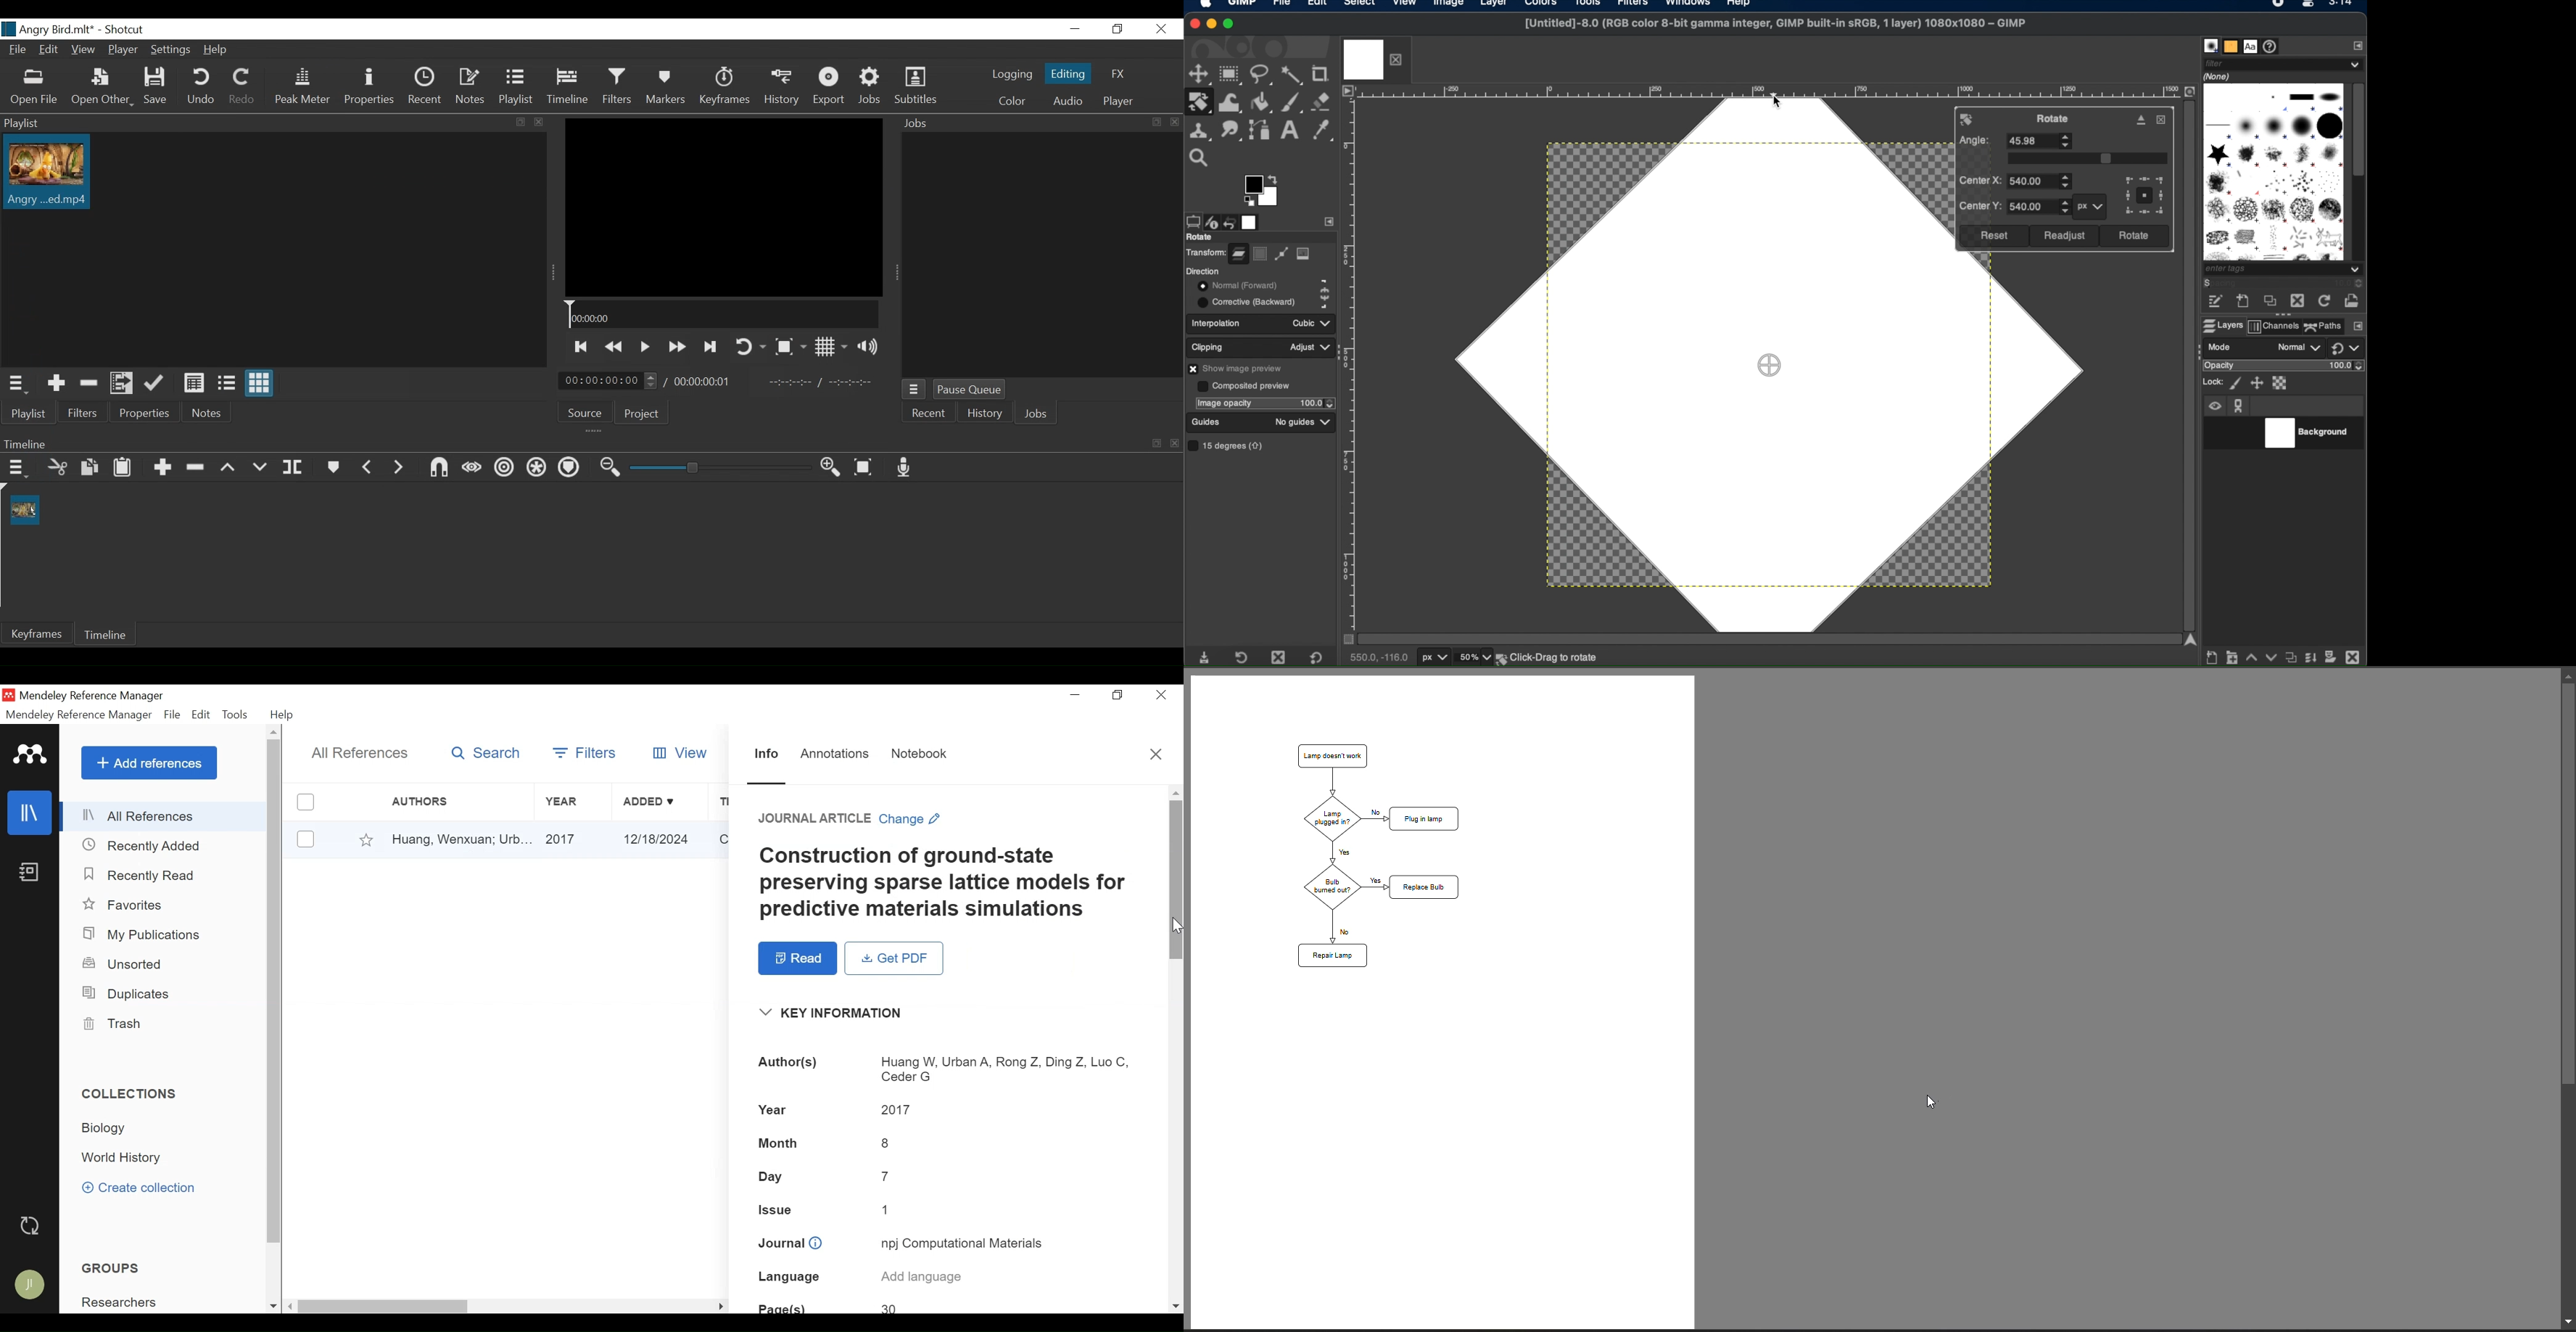 Image resolution: width=2576 pixels, height=1344 pixels. I want to click on View, so click(682, 752).